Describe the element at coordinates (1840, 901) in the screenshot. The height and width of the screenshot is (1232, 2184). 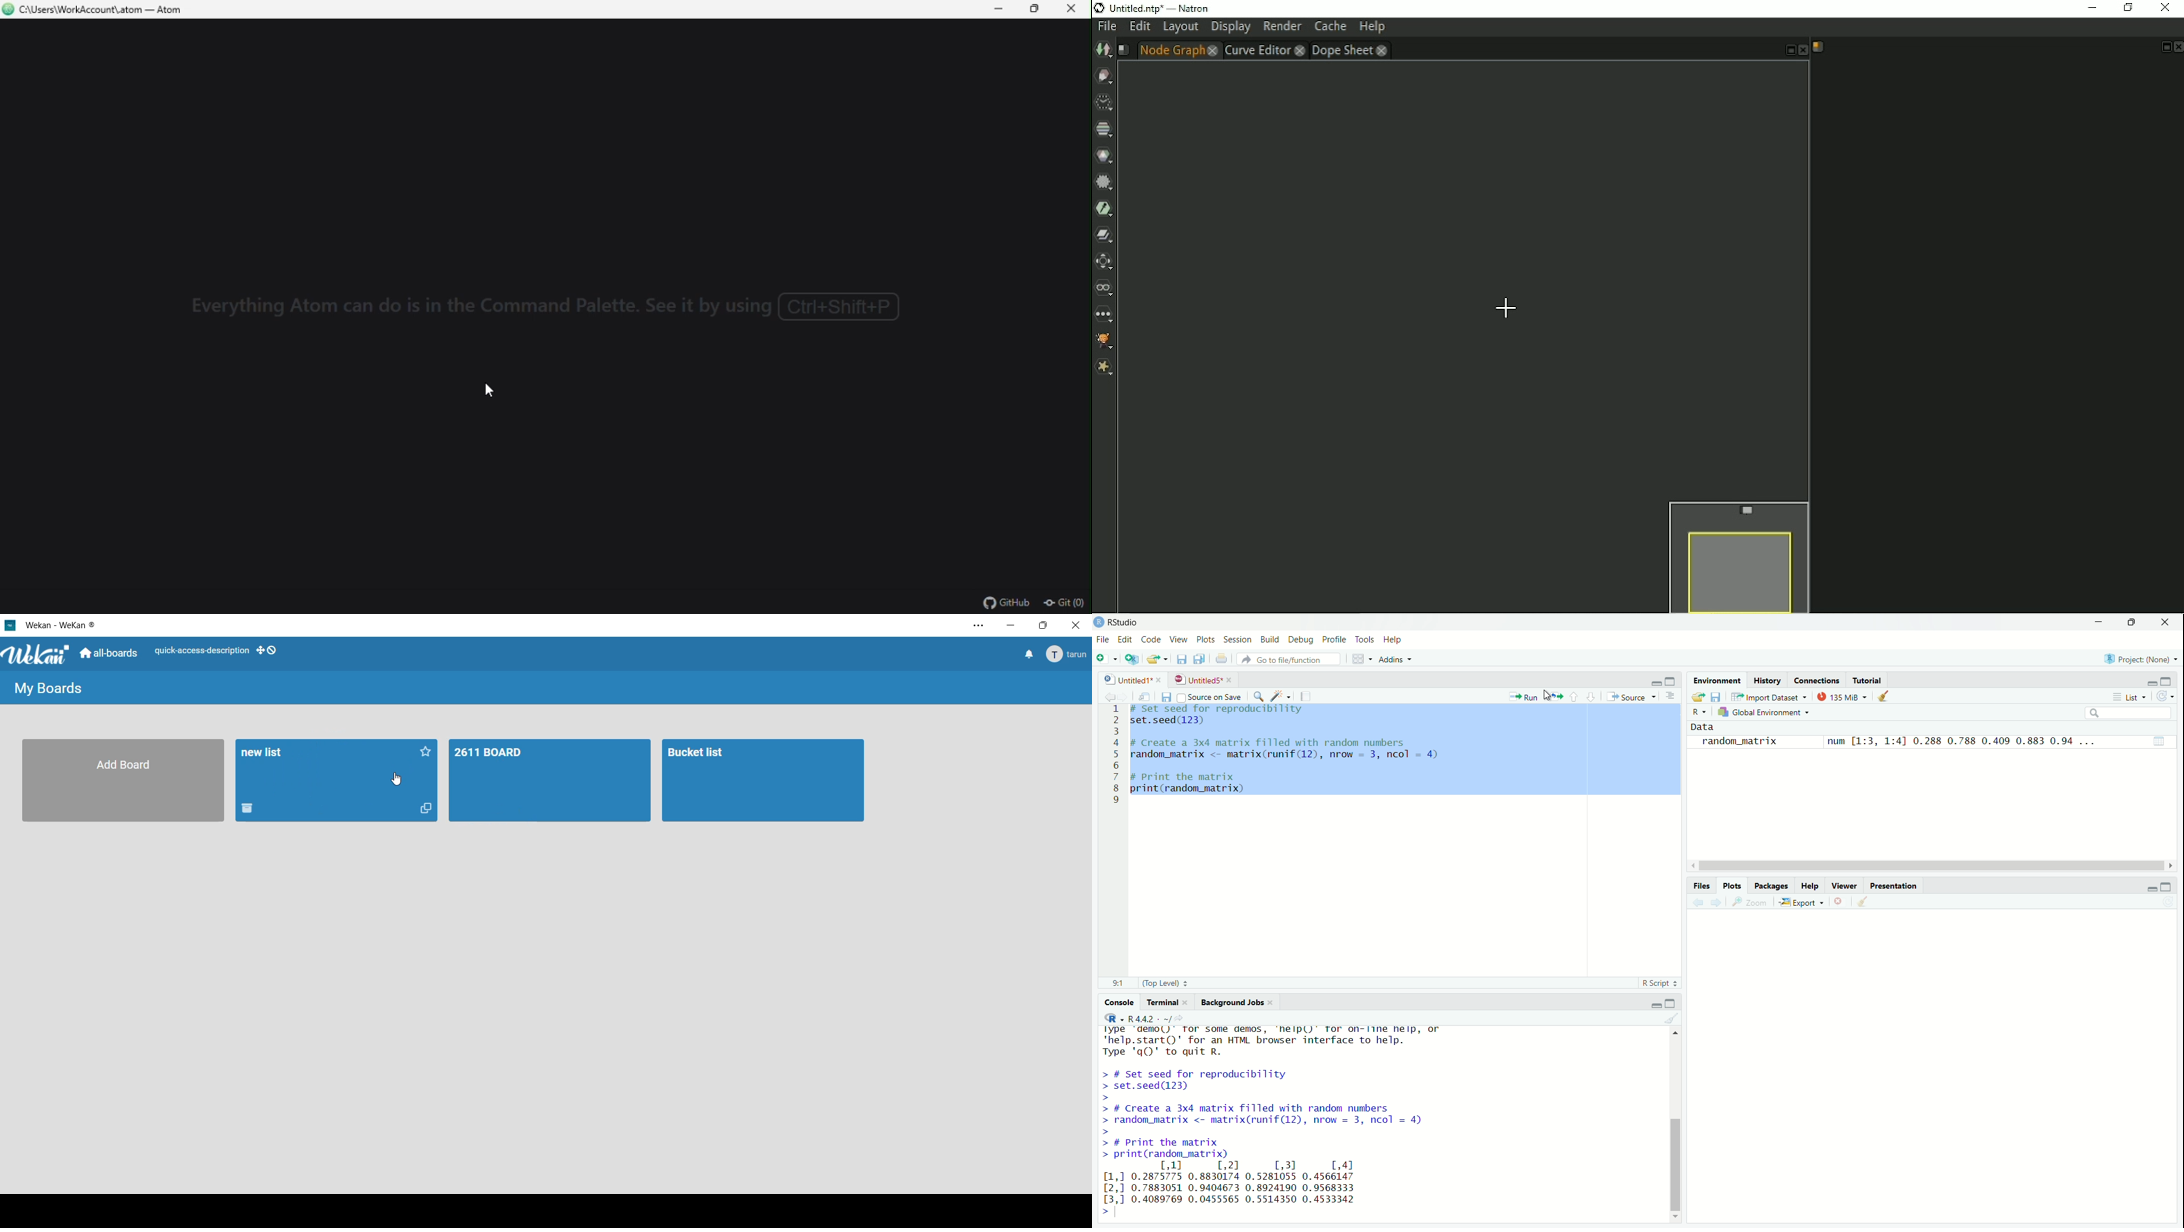
I see `close` at that location.